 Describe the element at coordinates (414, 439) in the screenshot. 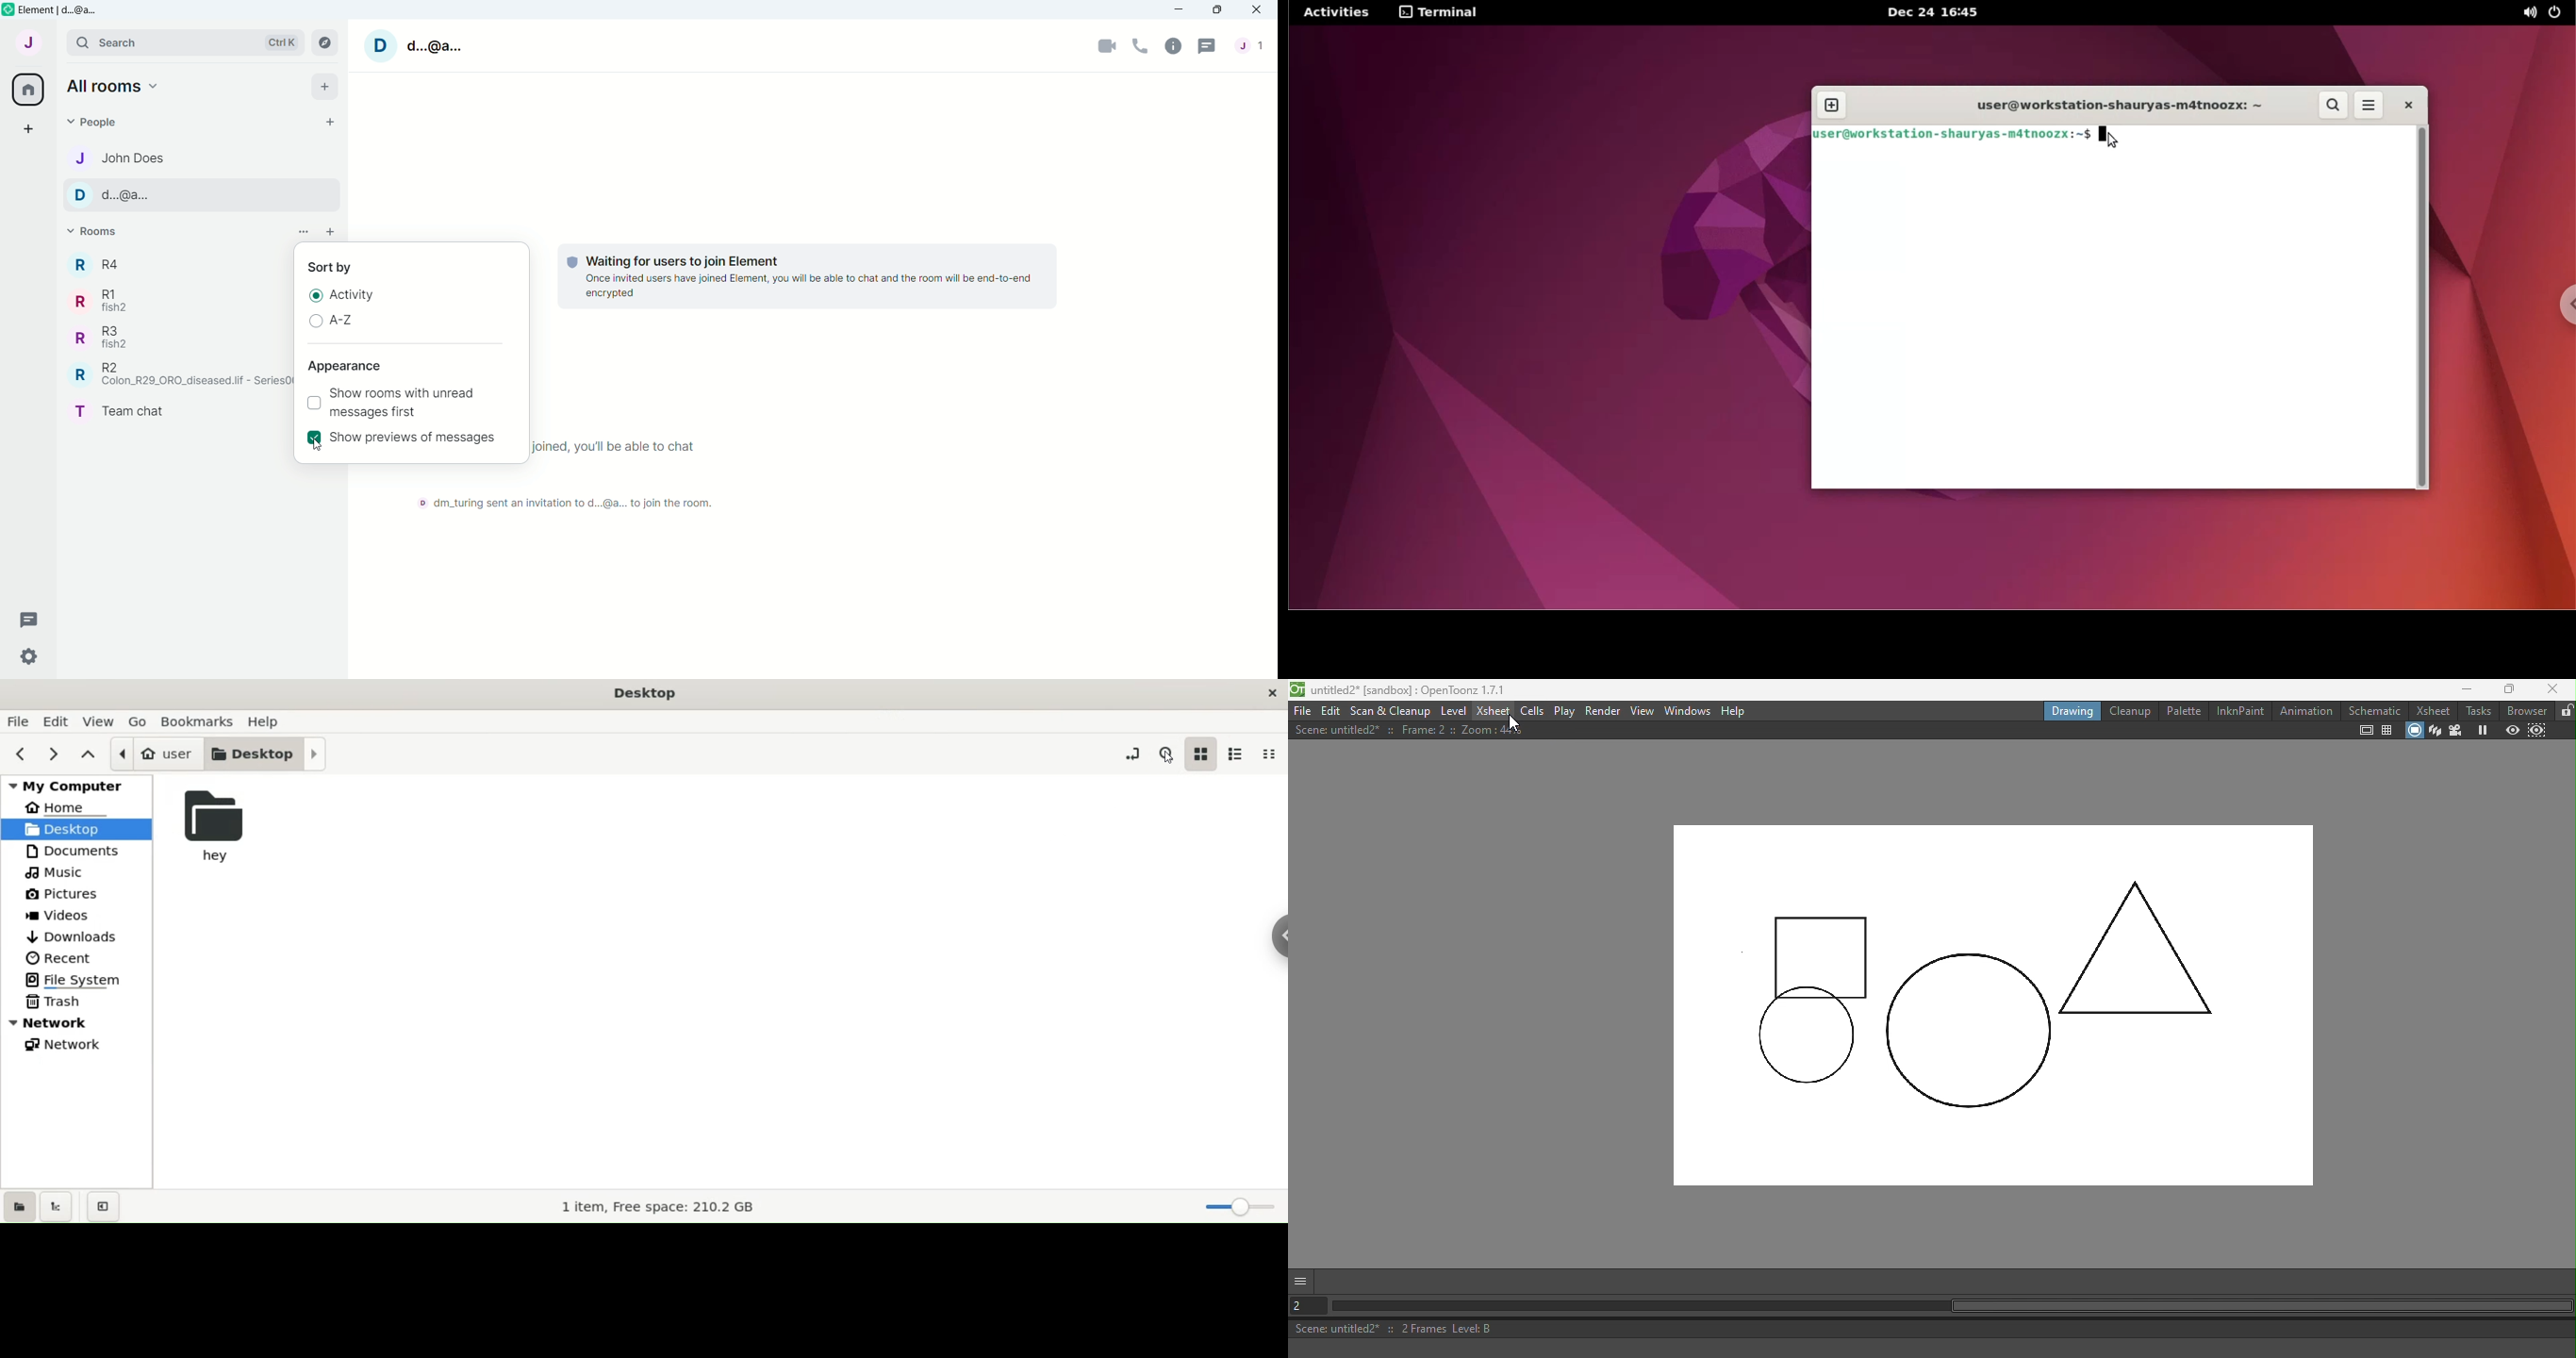

I see `Show previews of messages` at that location.